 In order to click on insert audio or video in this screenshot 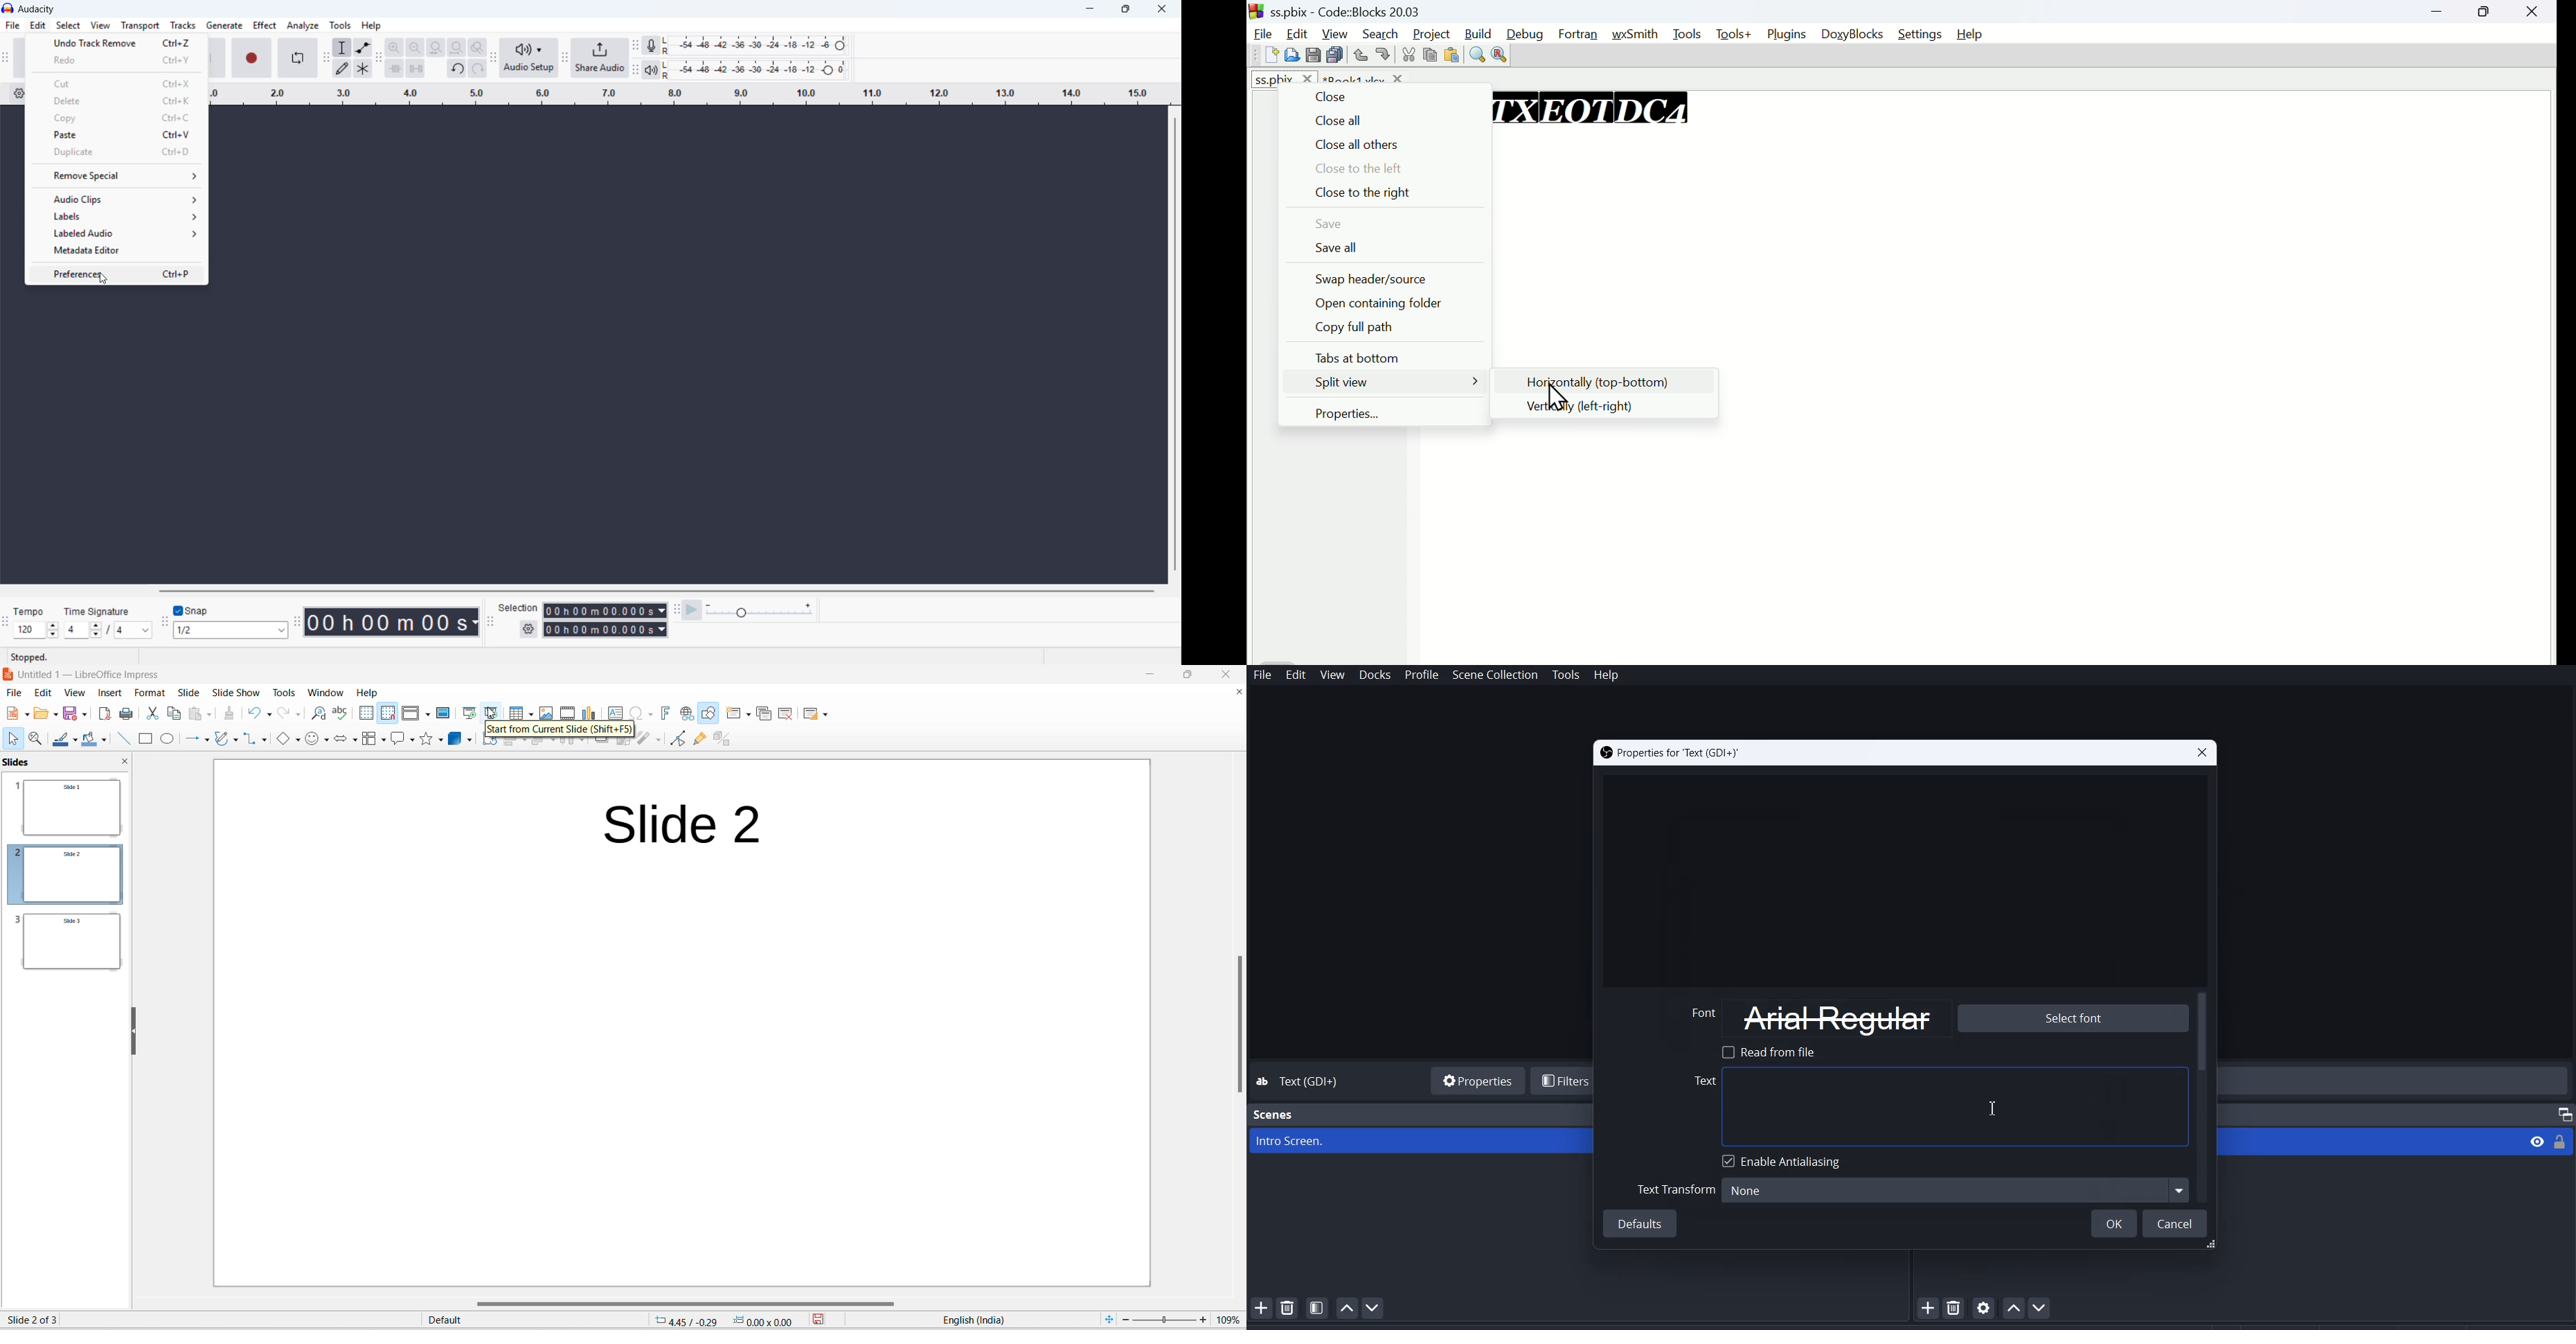, I will do `click(567, 710)`.